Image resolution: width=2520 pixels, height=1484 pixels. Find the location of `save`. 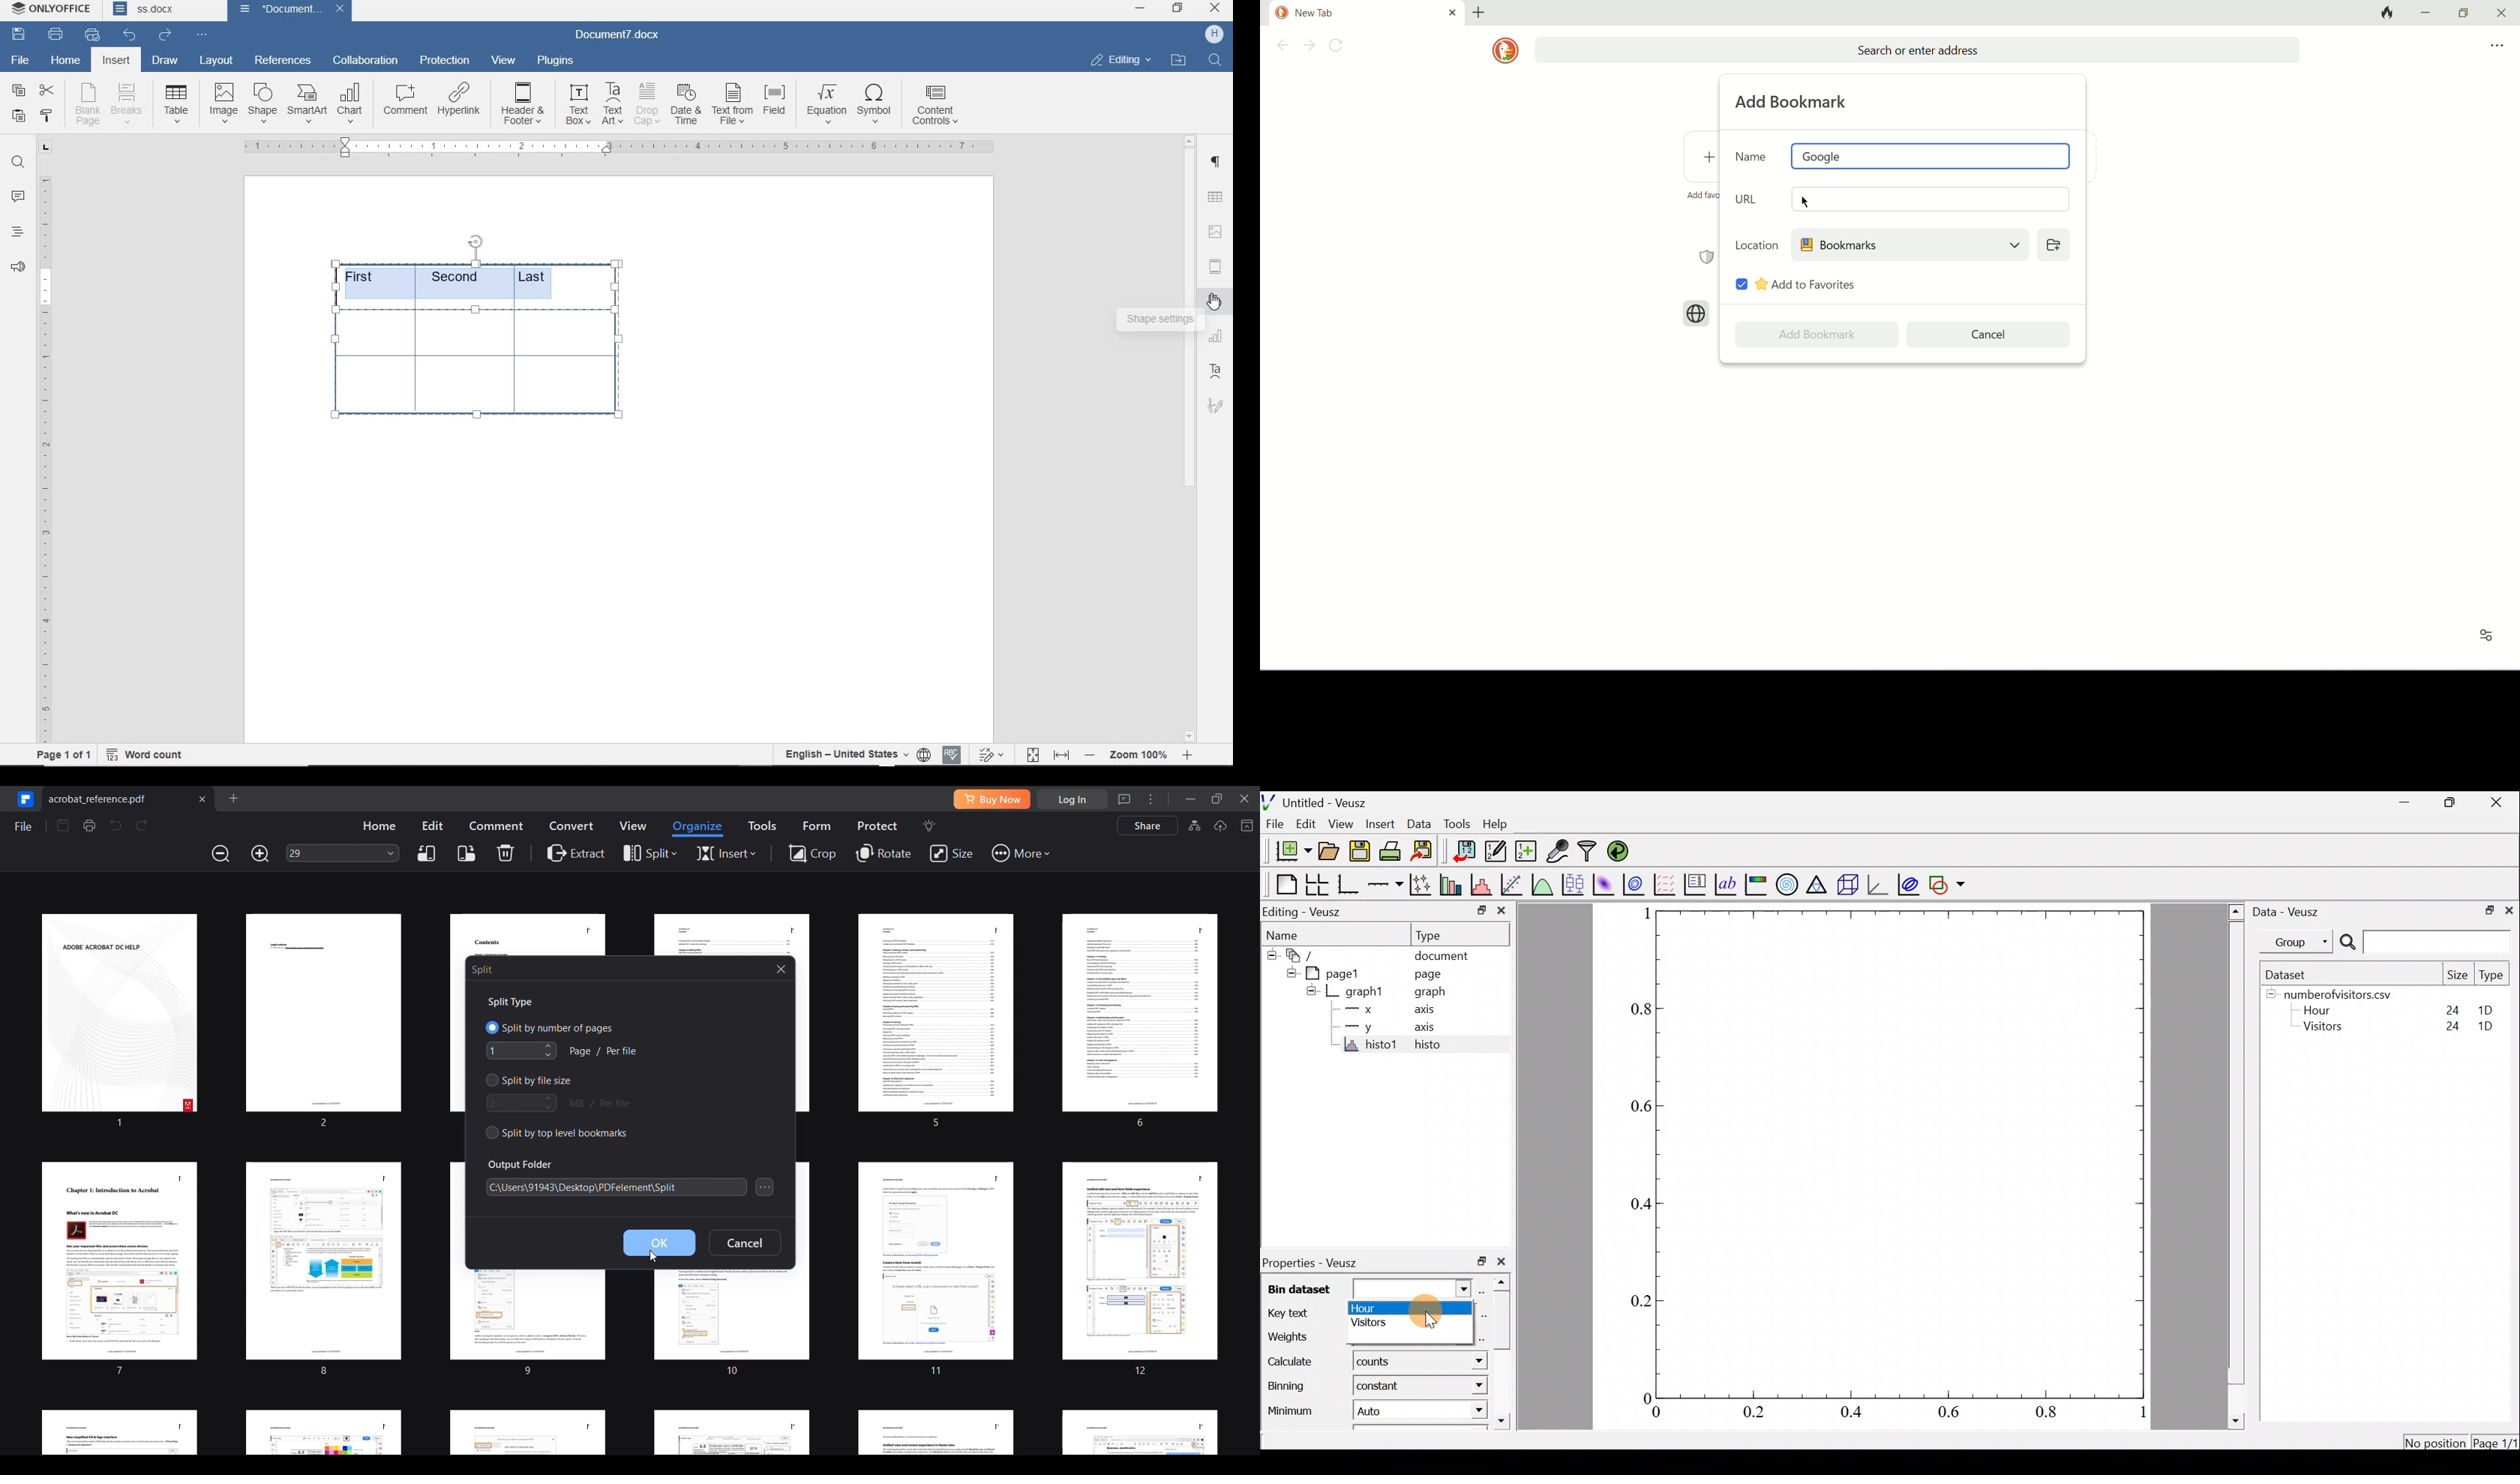

save is located at coordinates (21, 35).